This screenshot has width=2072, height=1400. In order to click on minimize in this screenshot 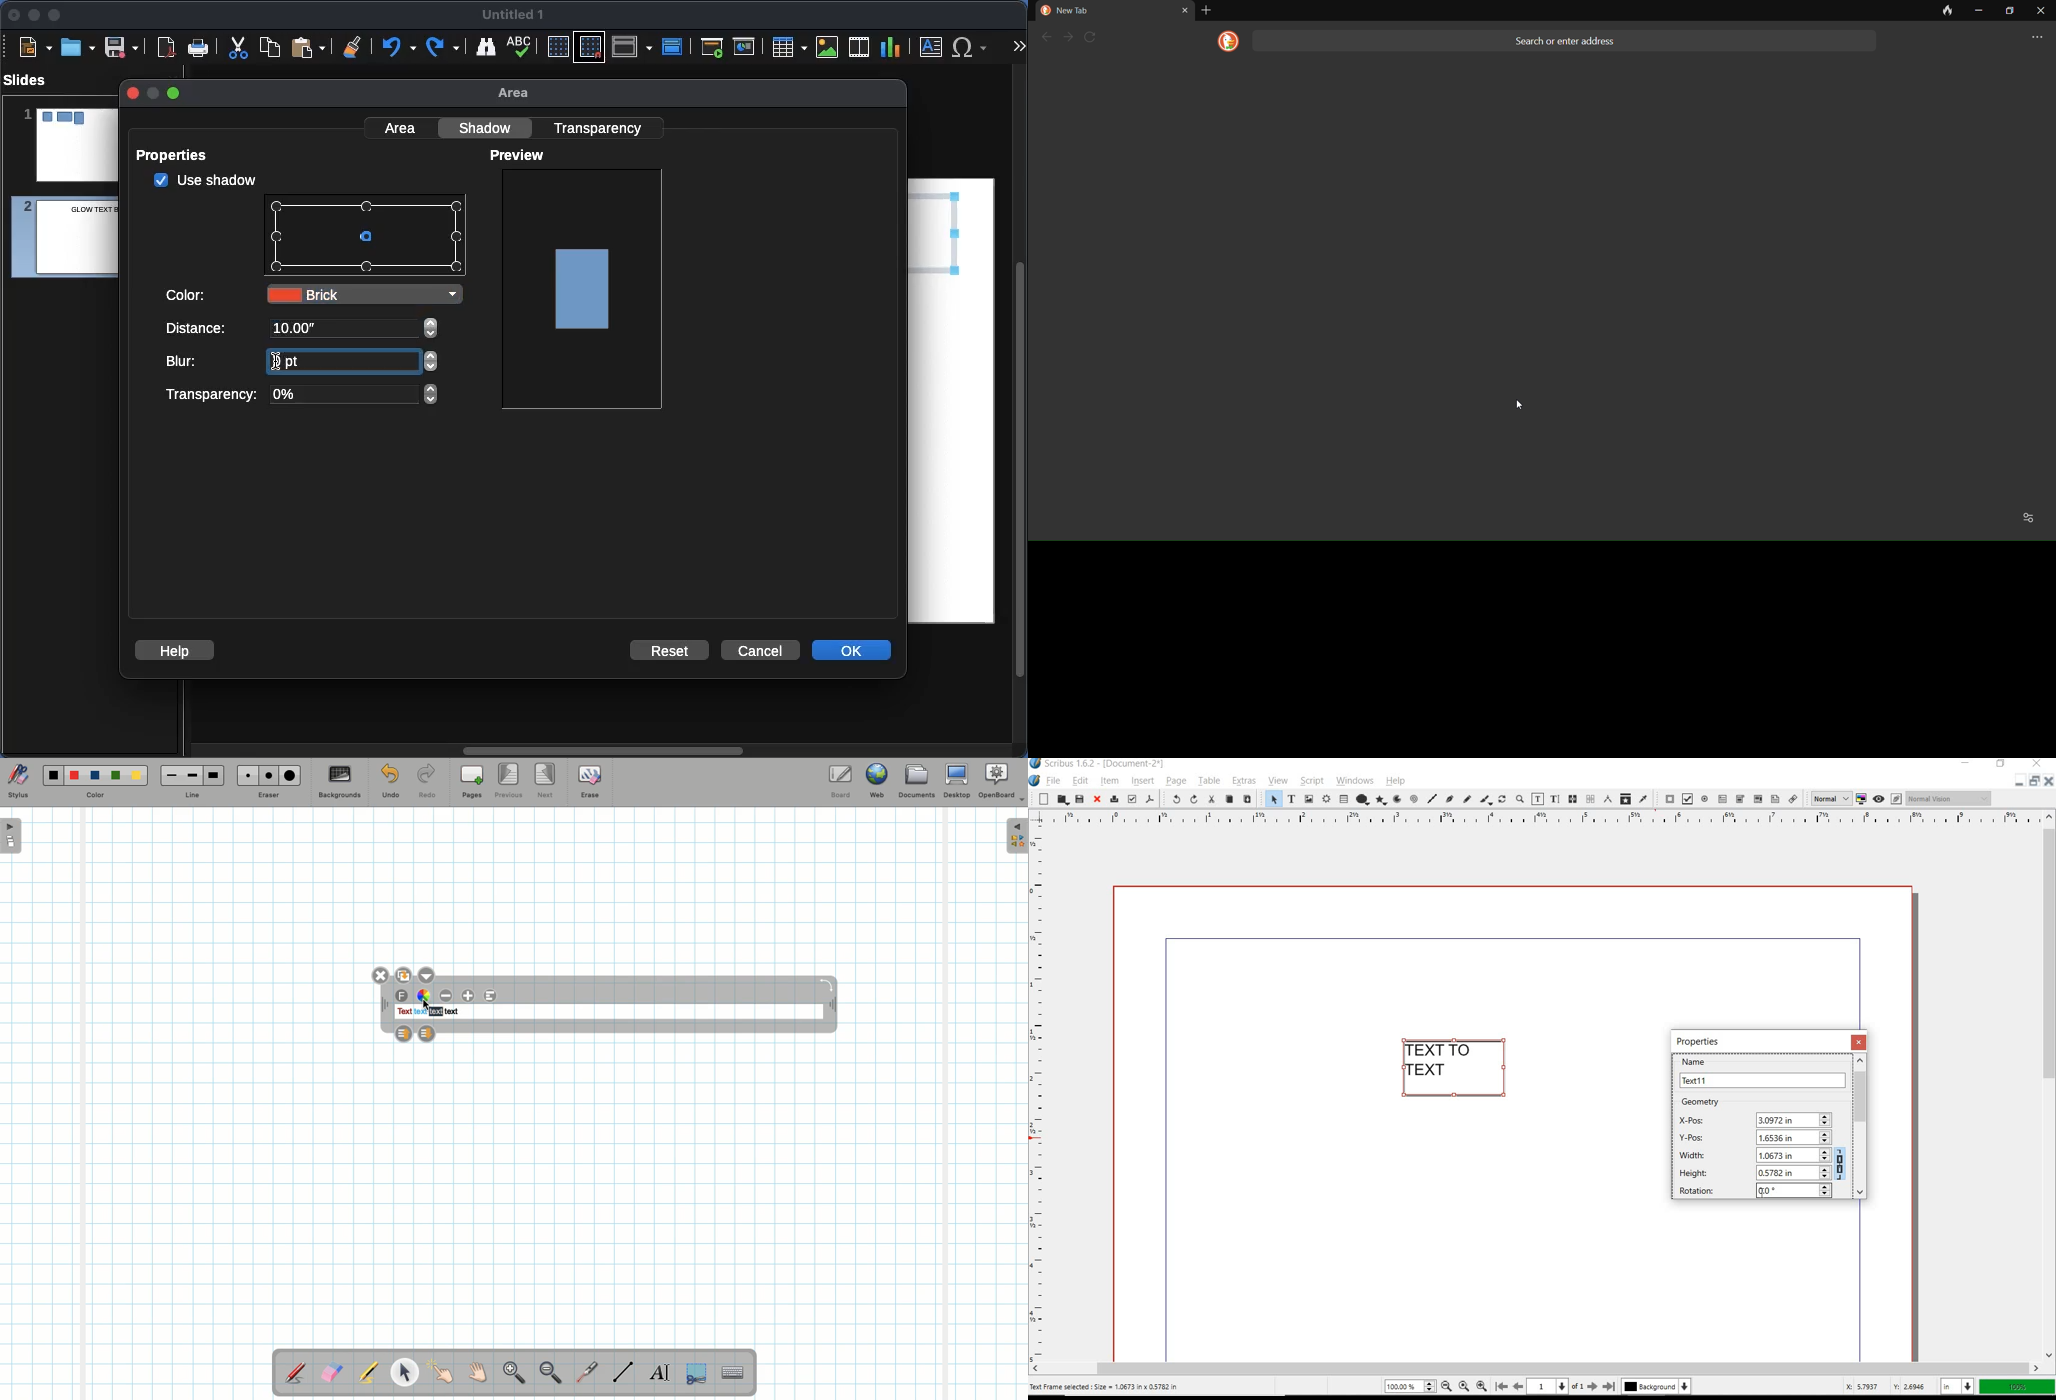, I will do `click(2018, 783)`.